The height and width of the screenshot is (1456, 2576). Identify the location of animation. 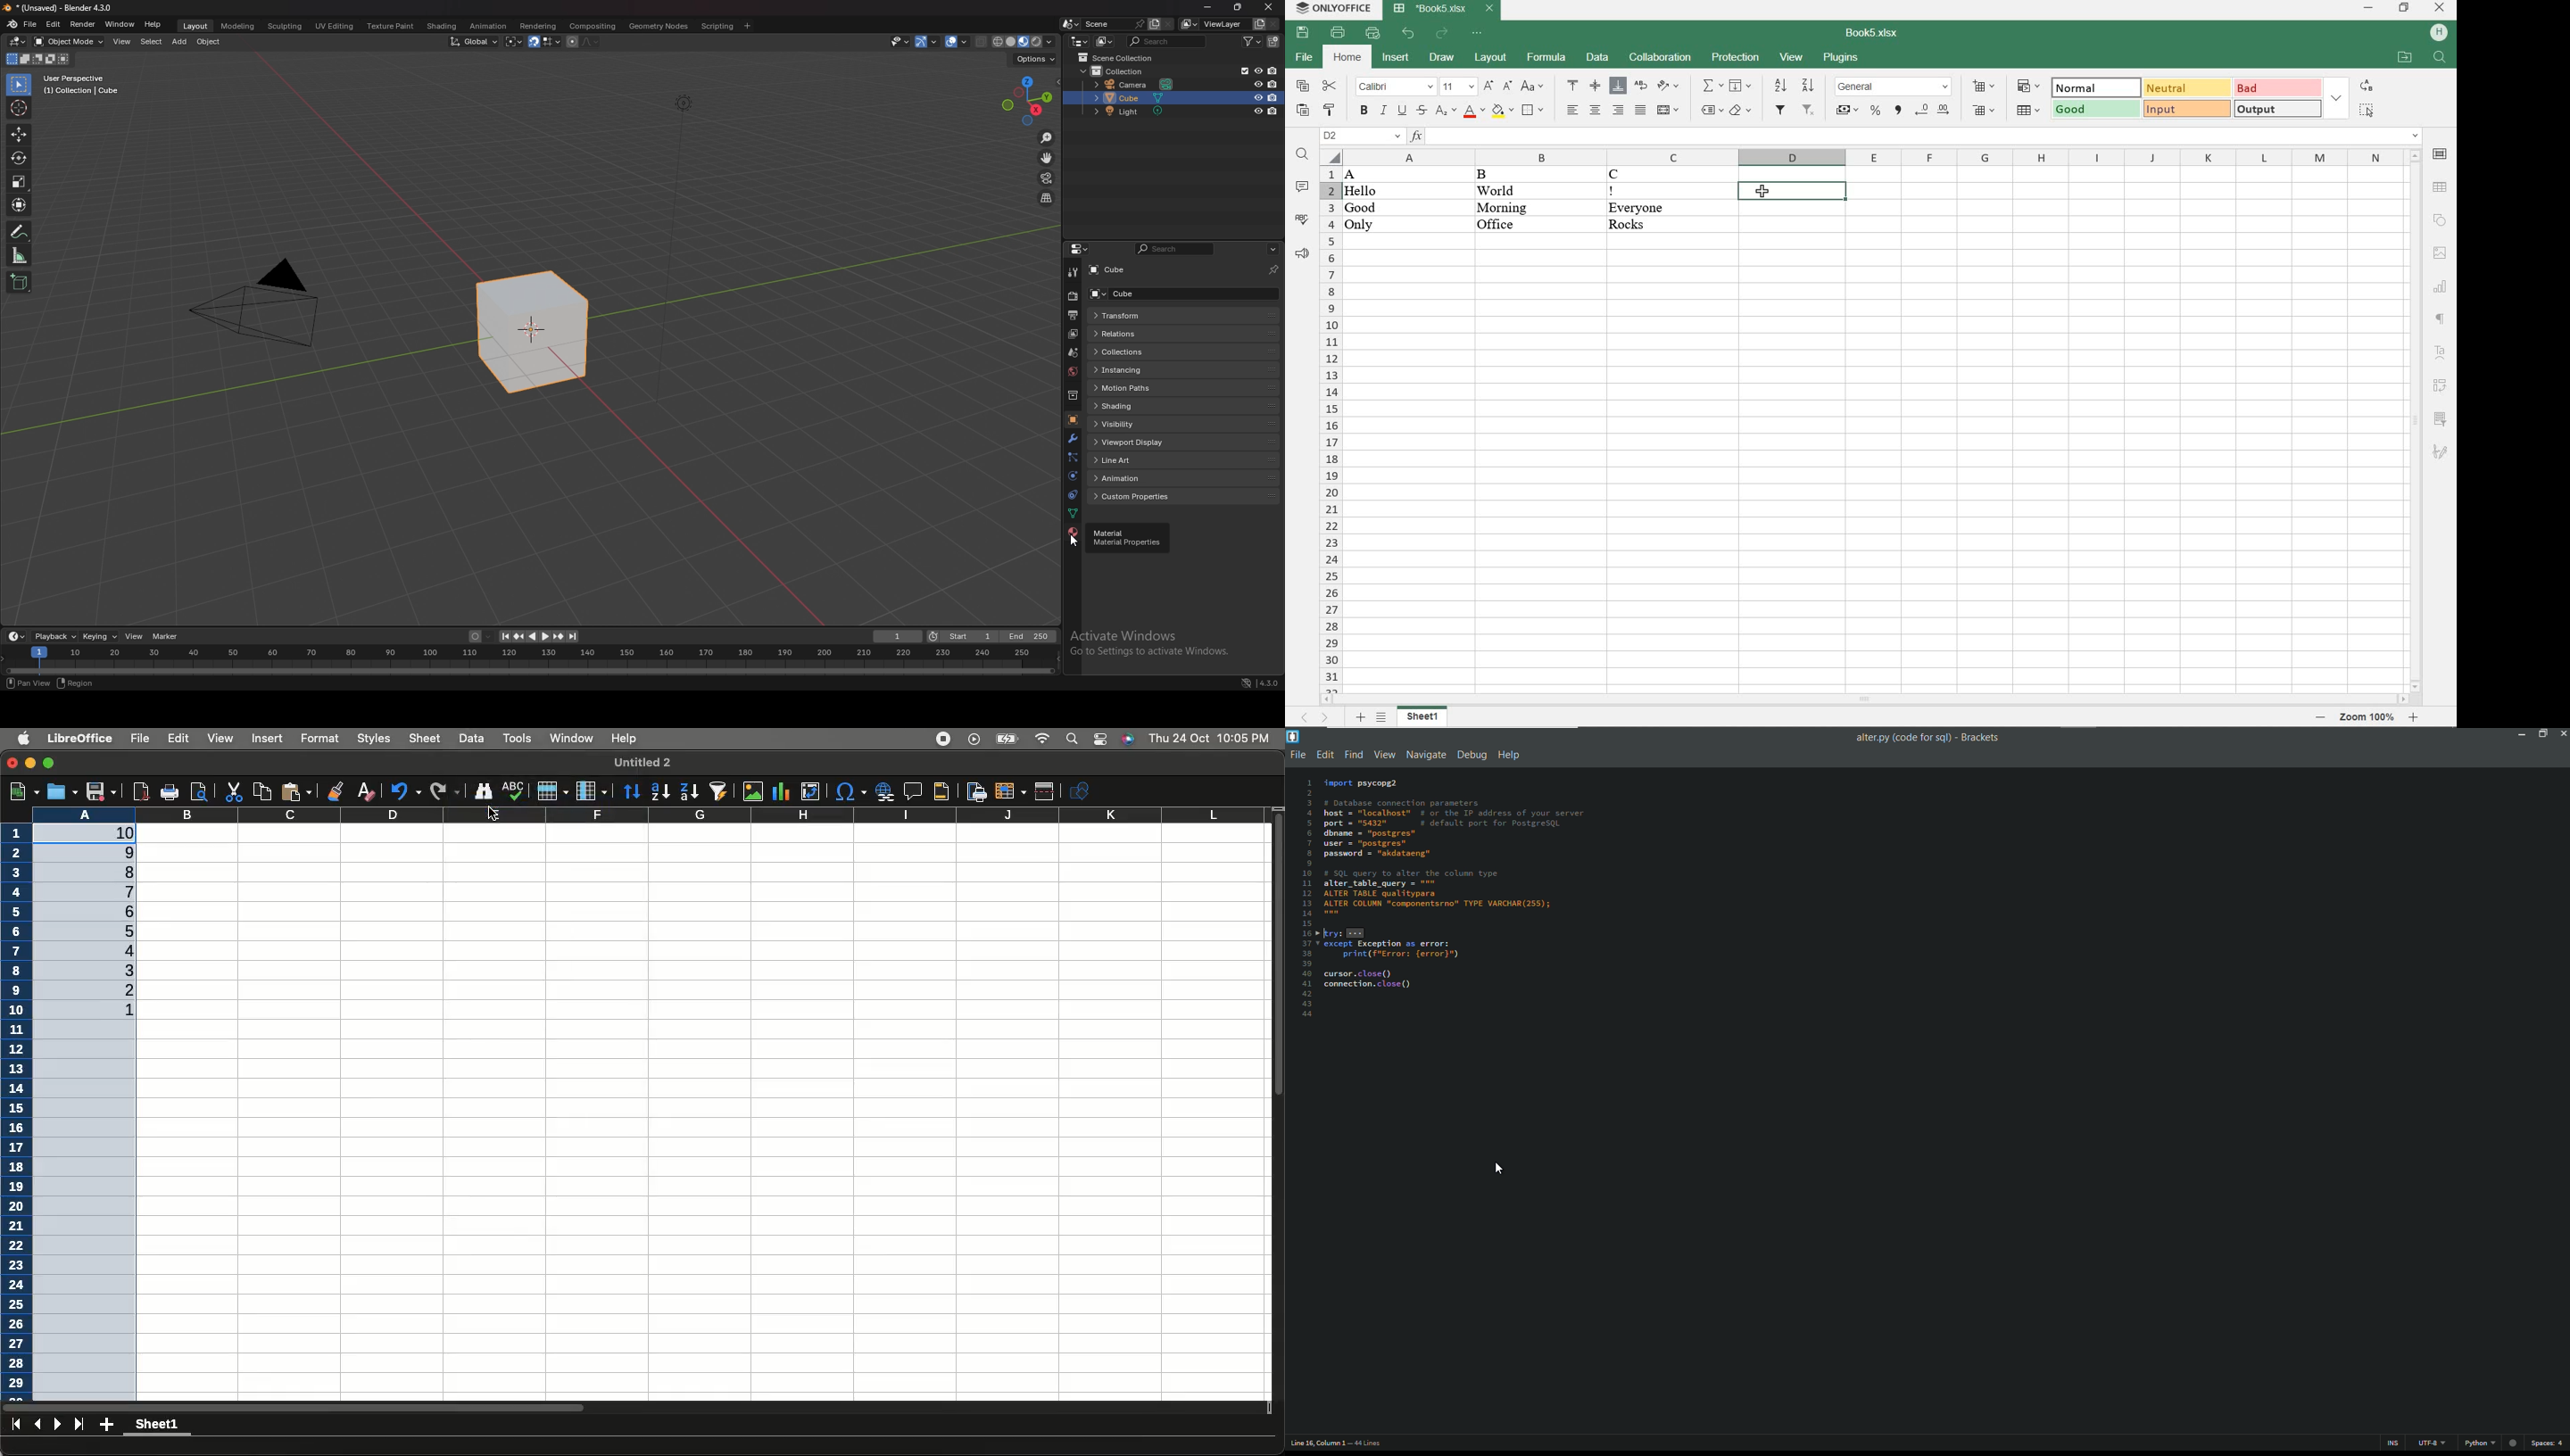
(487, 26).